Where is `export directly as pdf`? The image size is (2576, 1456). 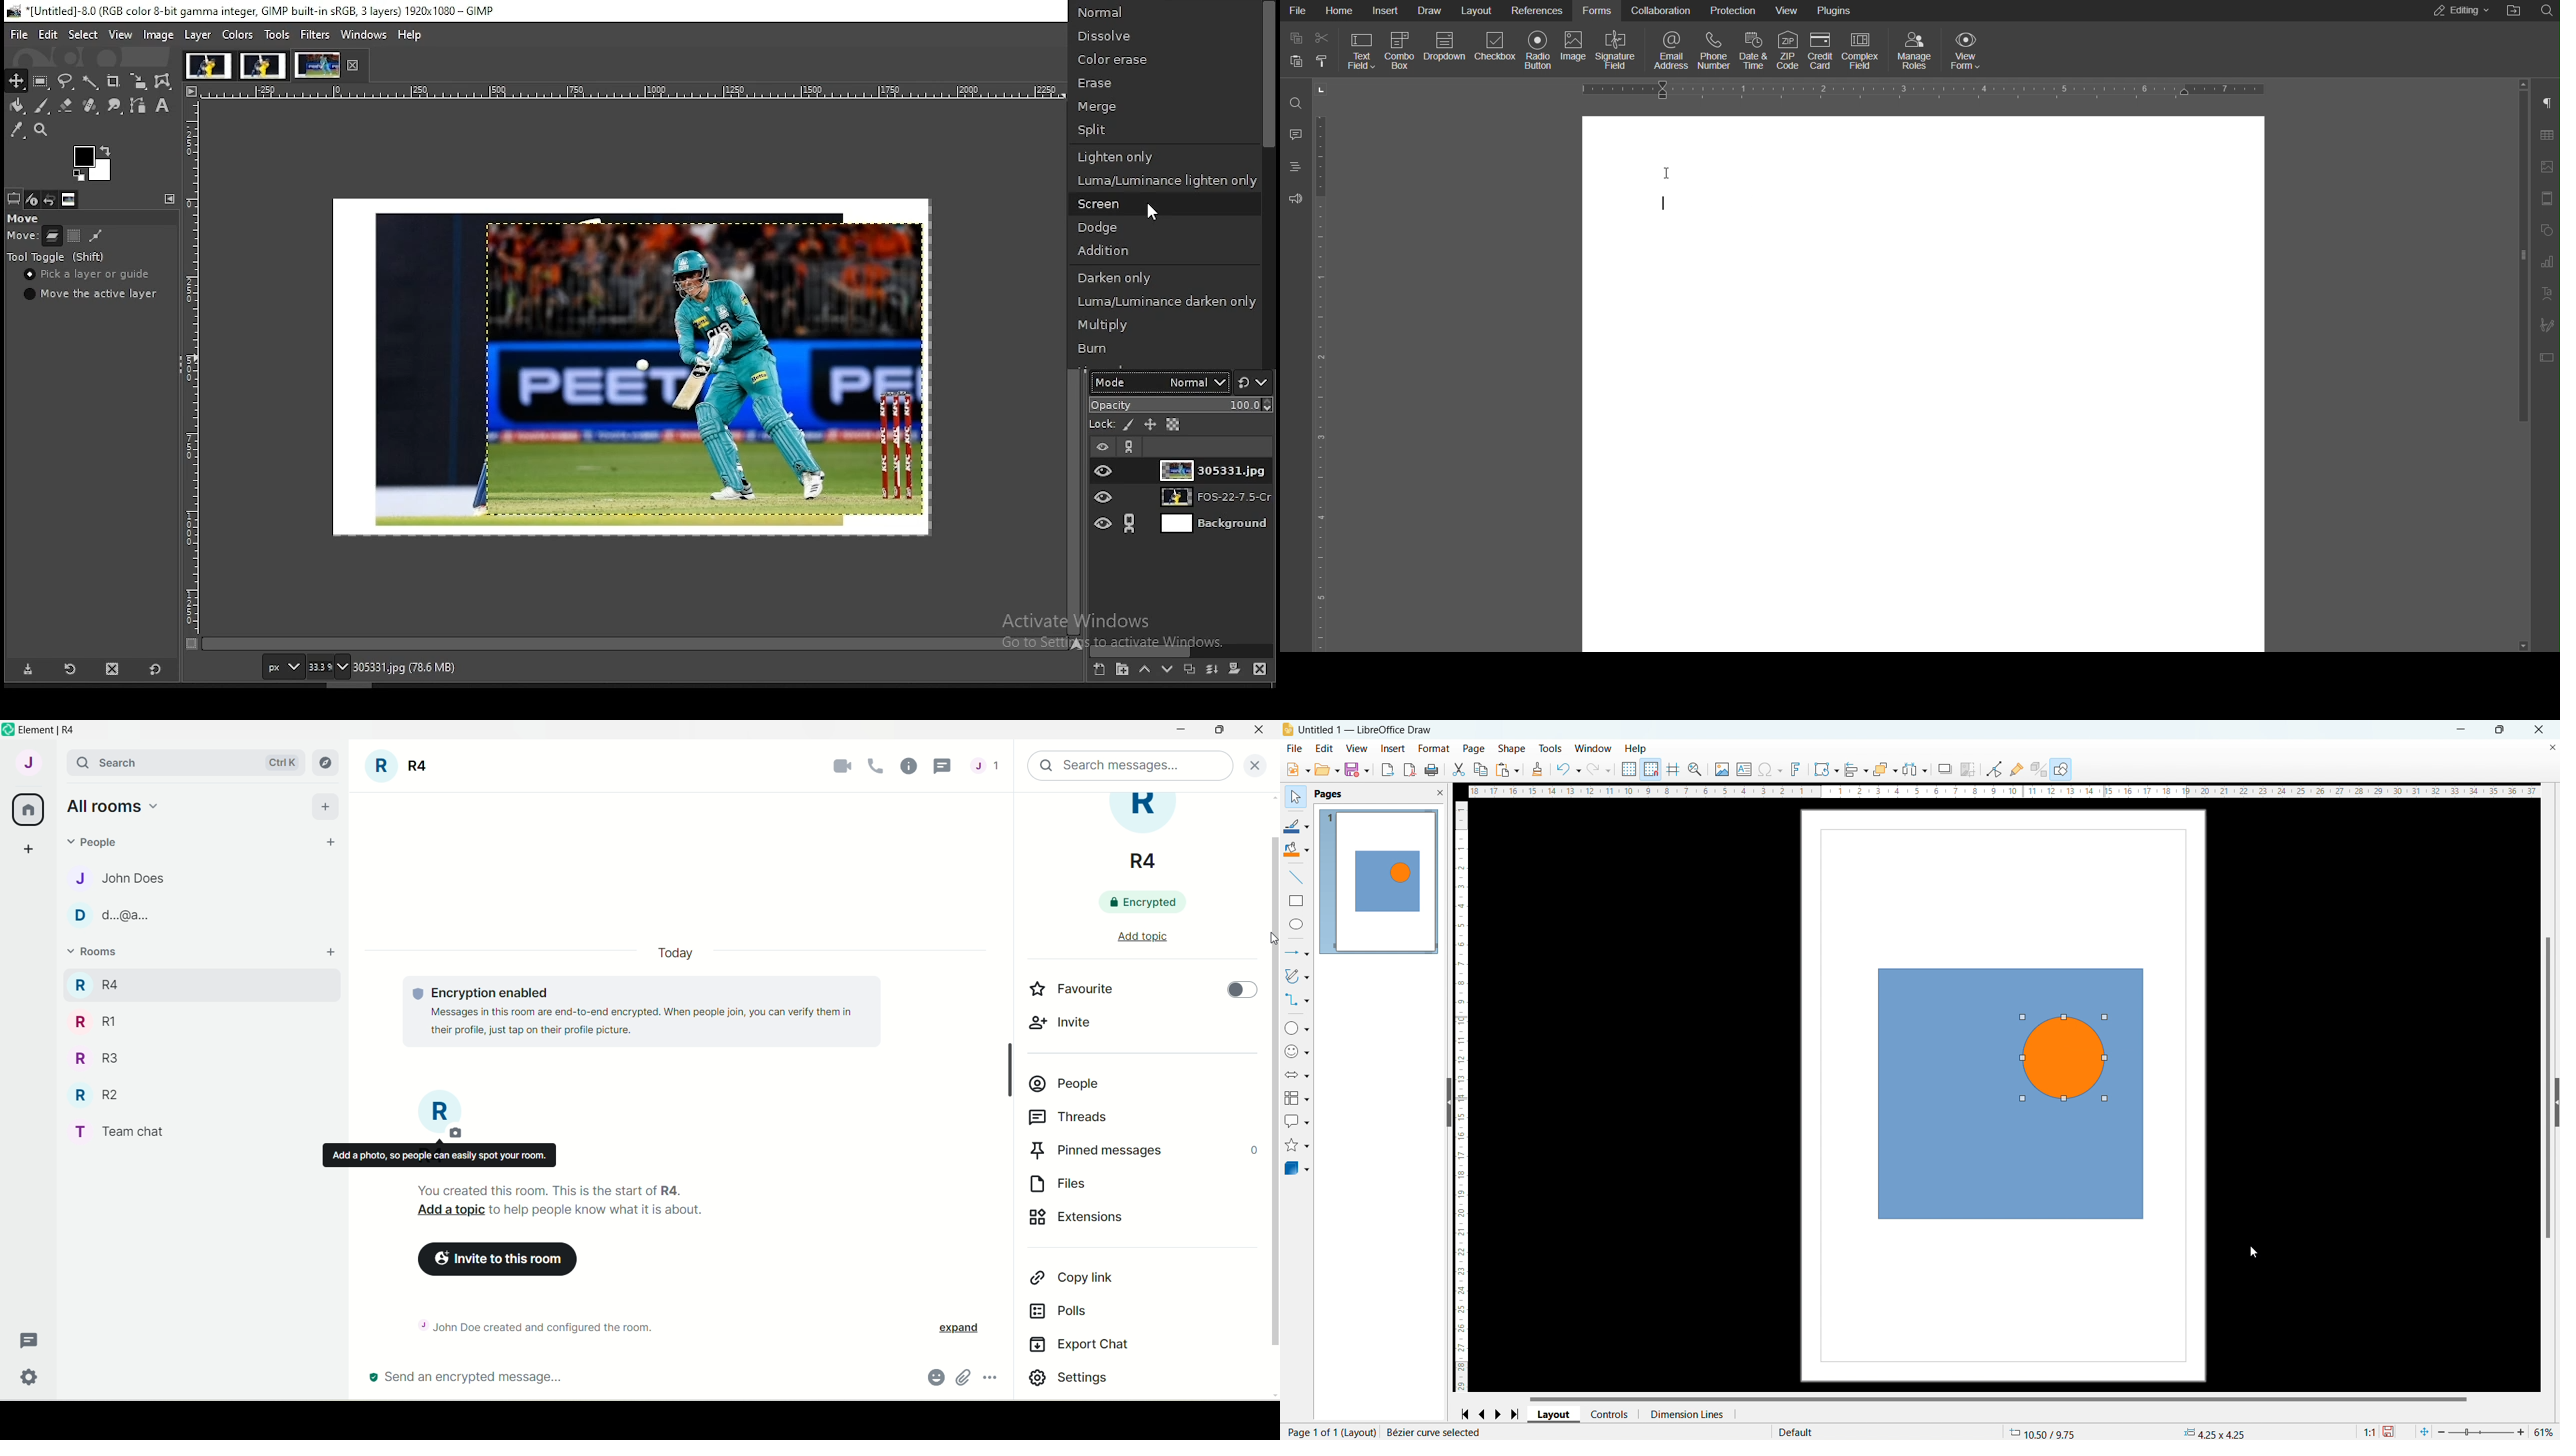
export directly as pdf is located at coordinates (1409, 769).